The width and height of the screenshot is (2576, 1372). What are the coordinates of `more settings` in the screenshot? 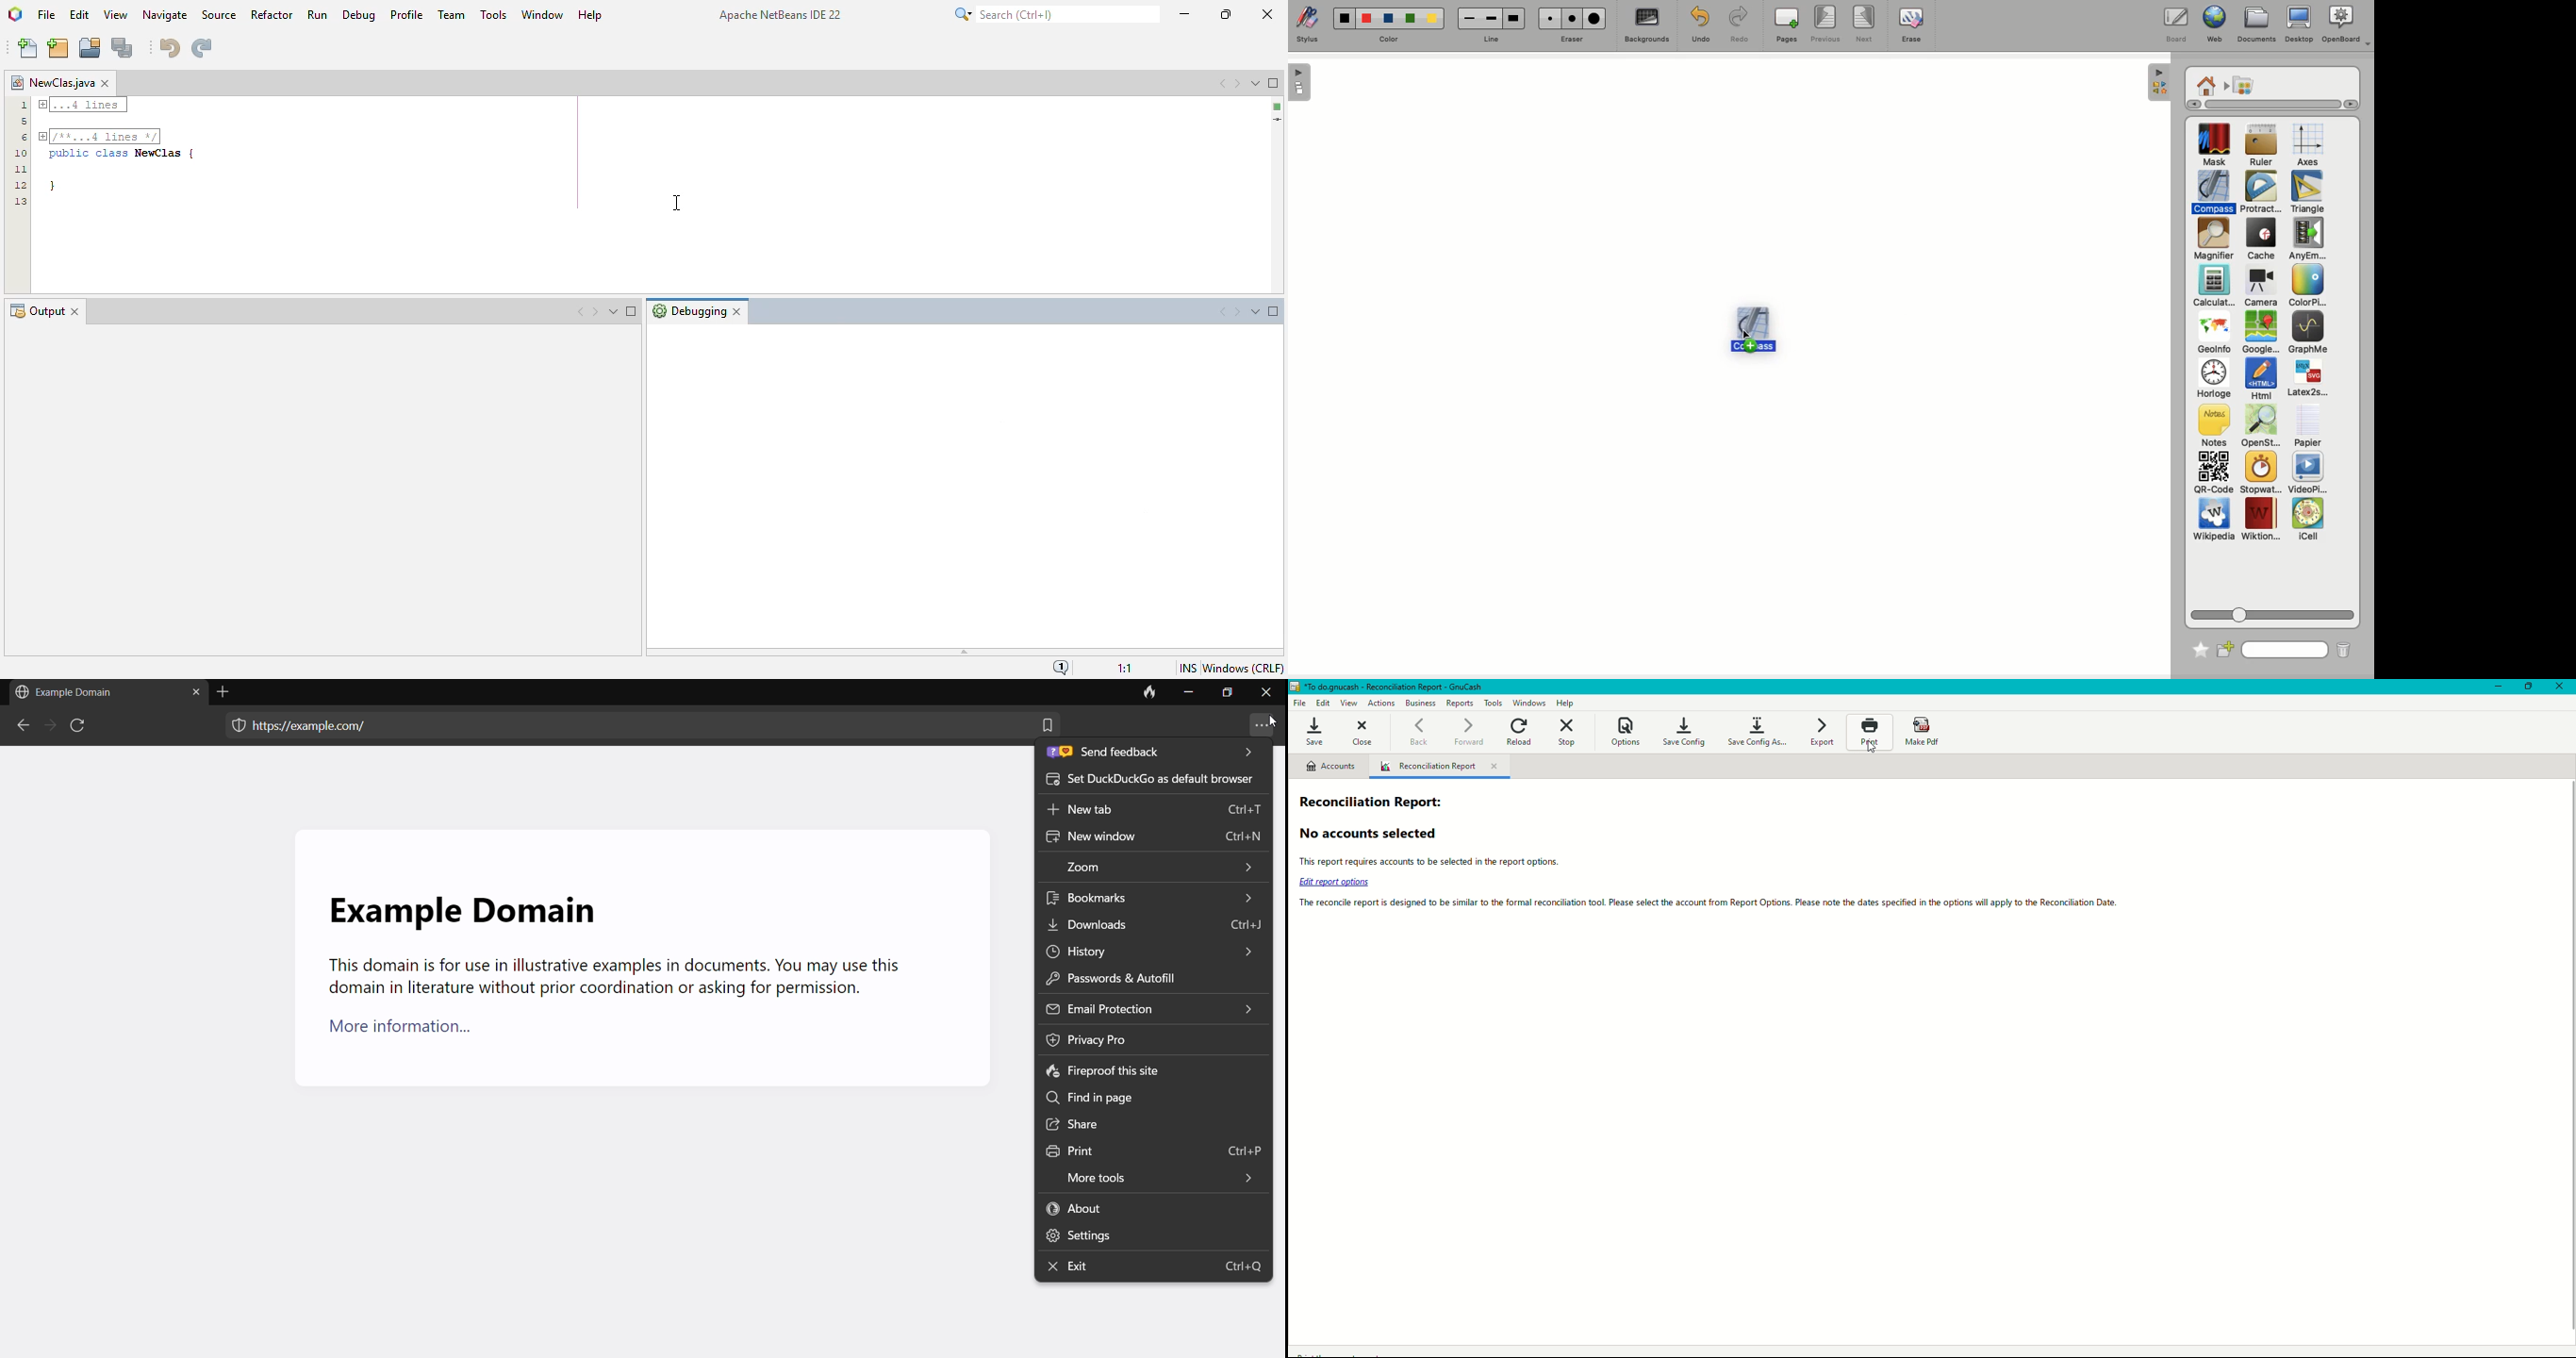 It's located at (1262, 725).